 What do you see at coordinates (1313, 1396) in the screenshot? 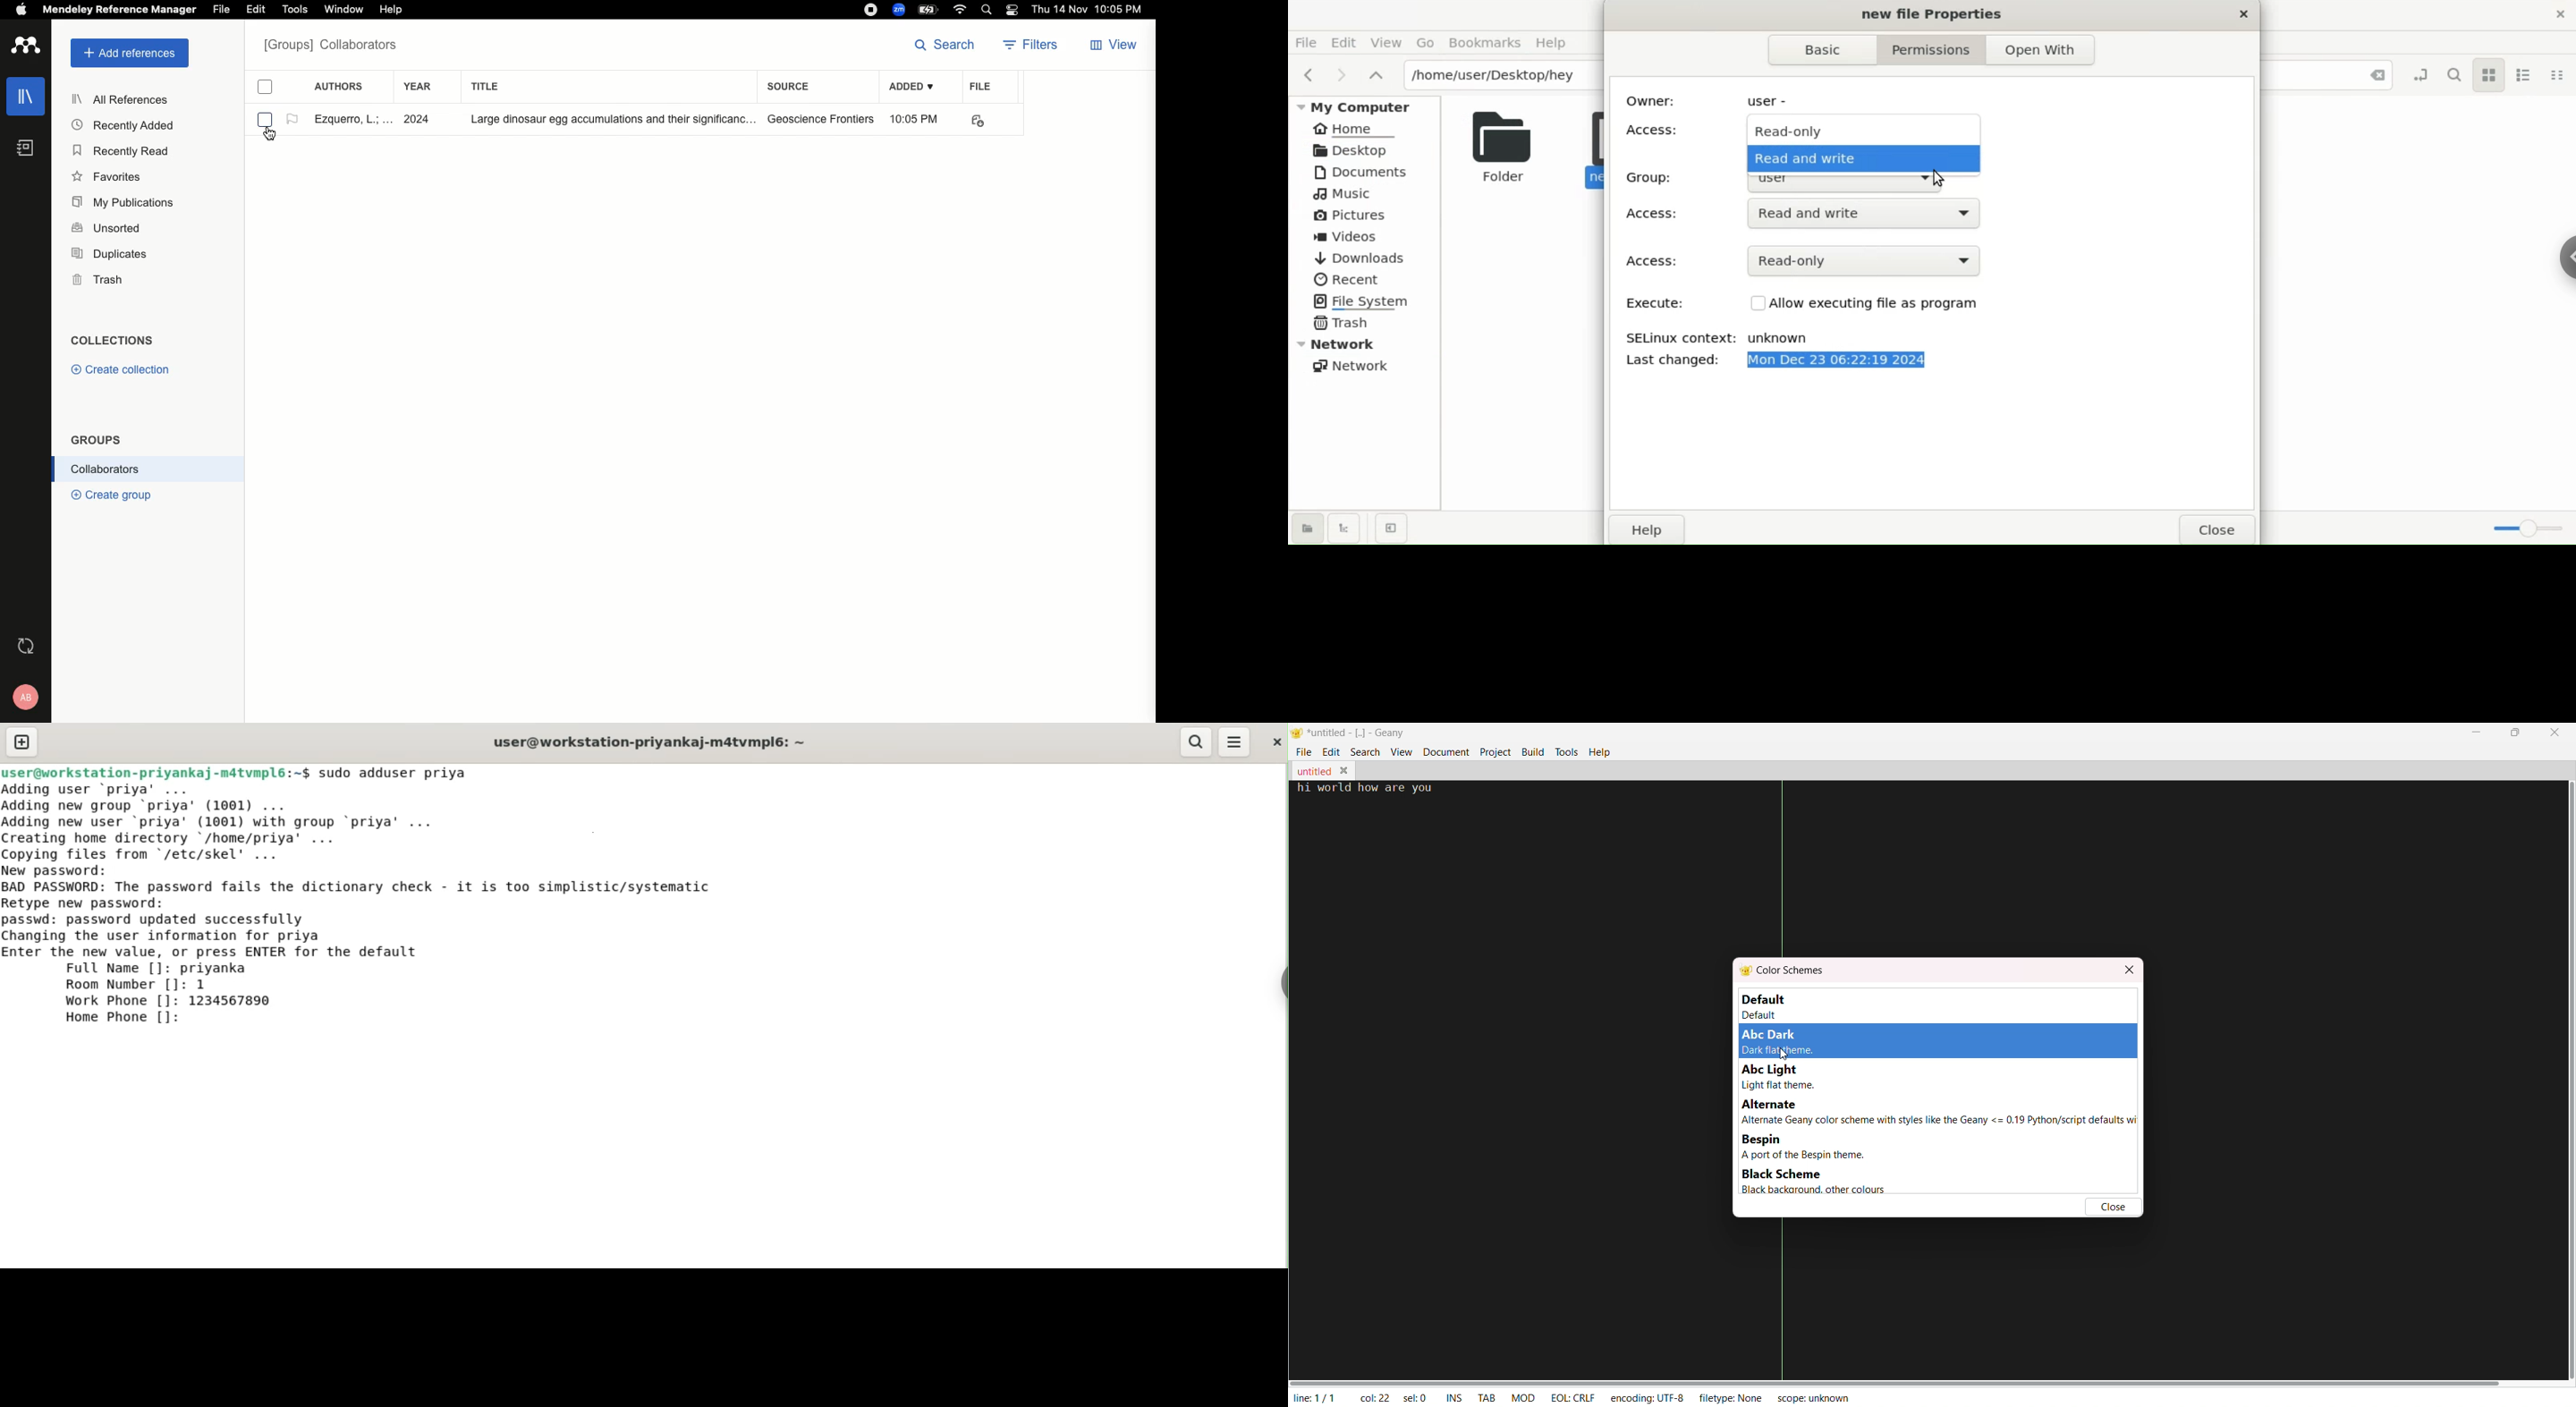
I see `line` at bounding box center [1313, 1396].